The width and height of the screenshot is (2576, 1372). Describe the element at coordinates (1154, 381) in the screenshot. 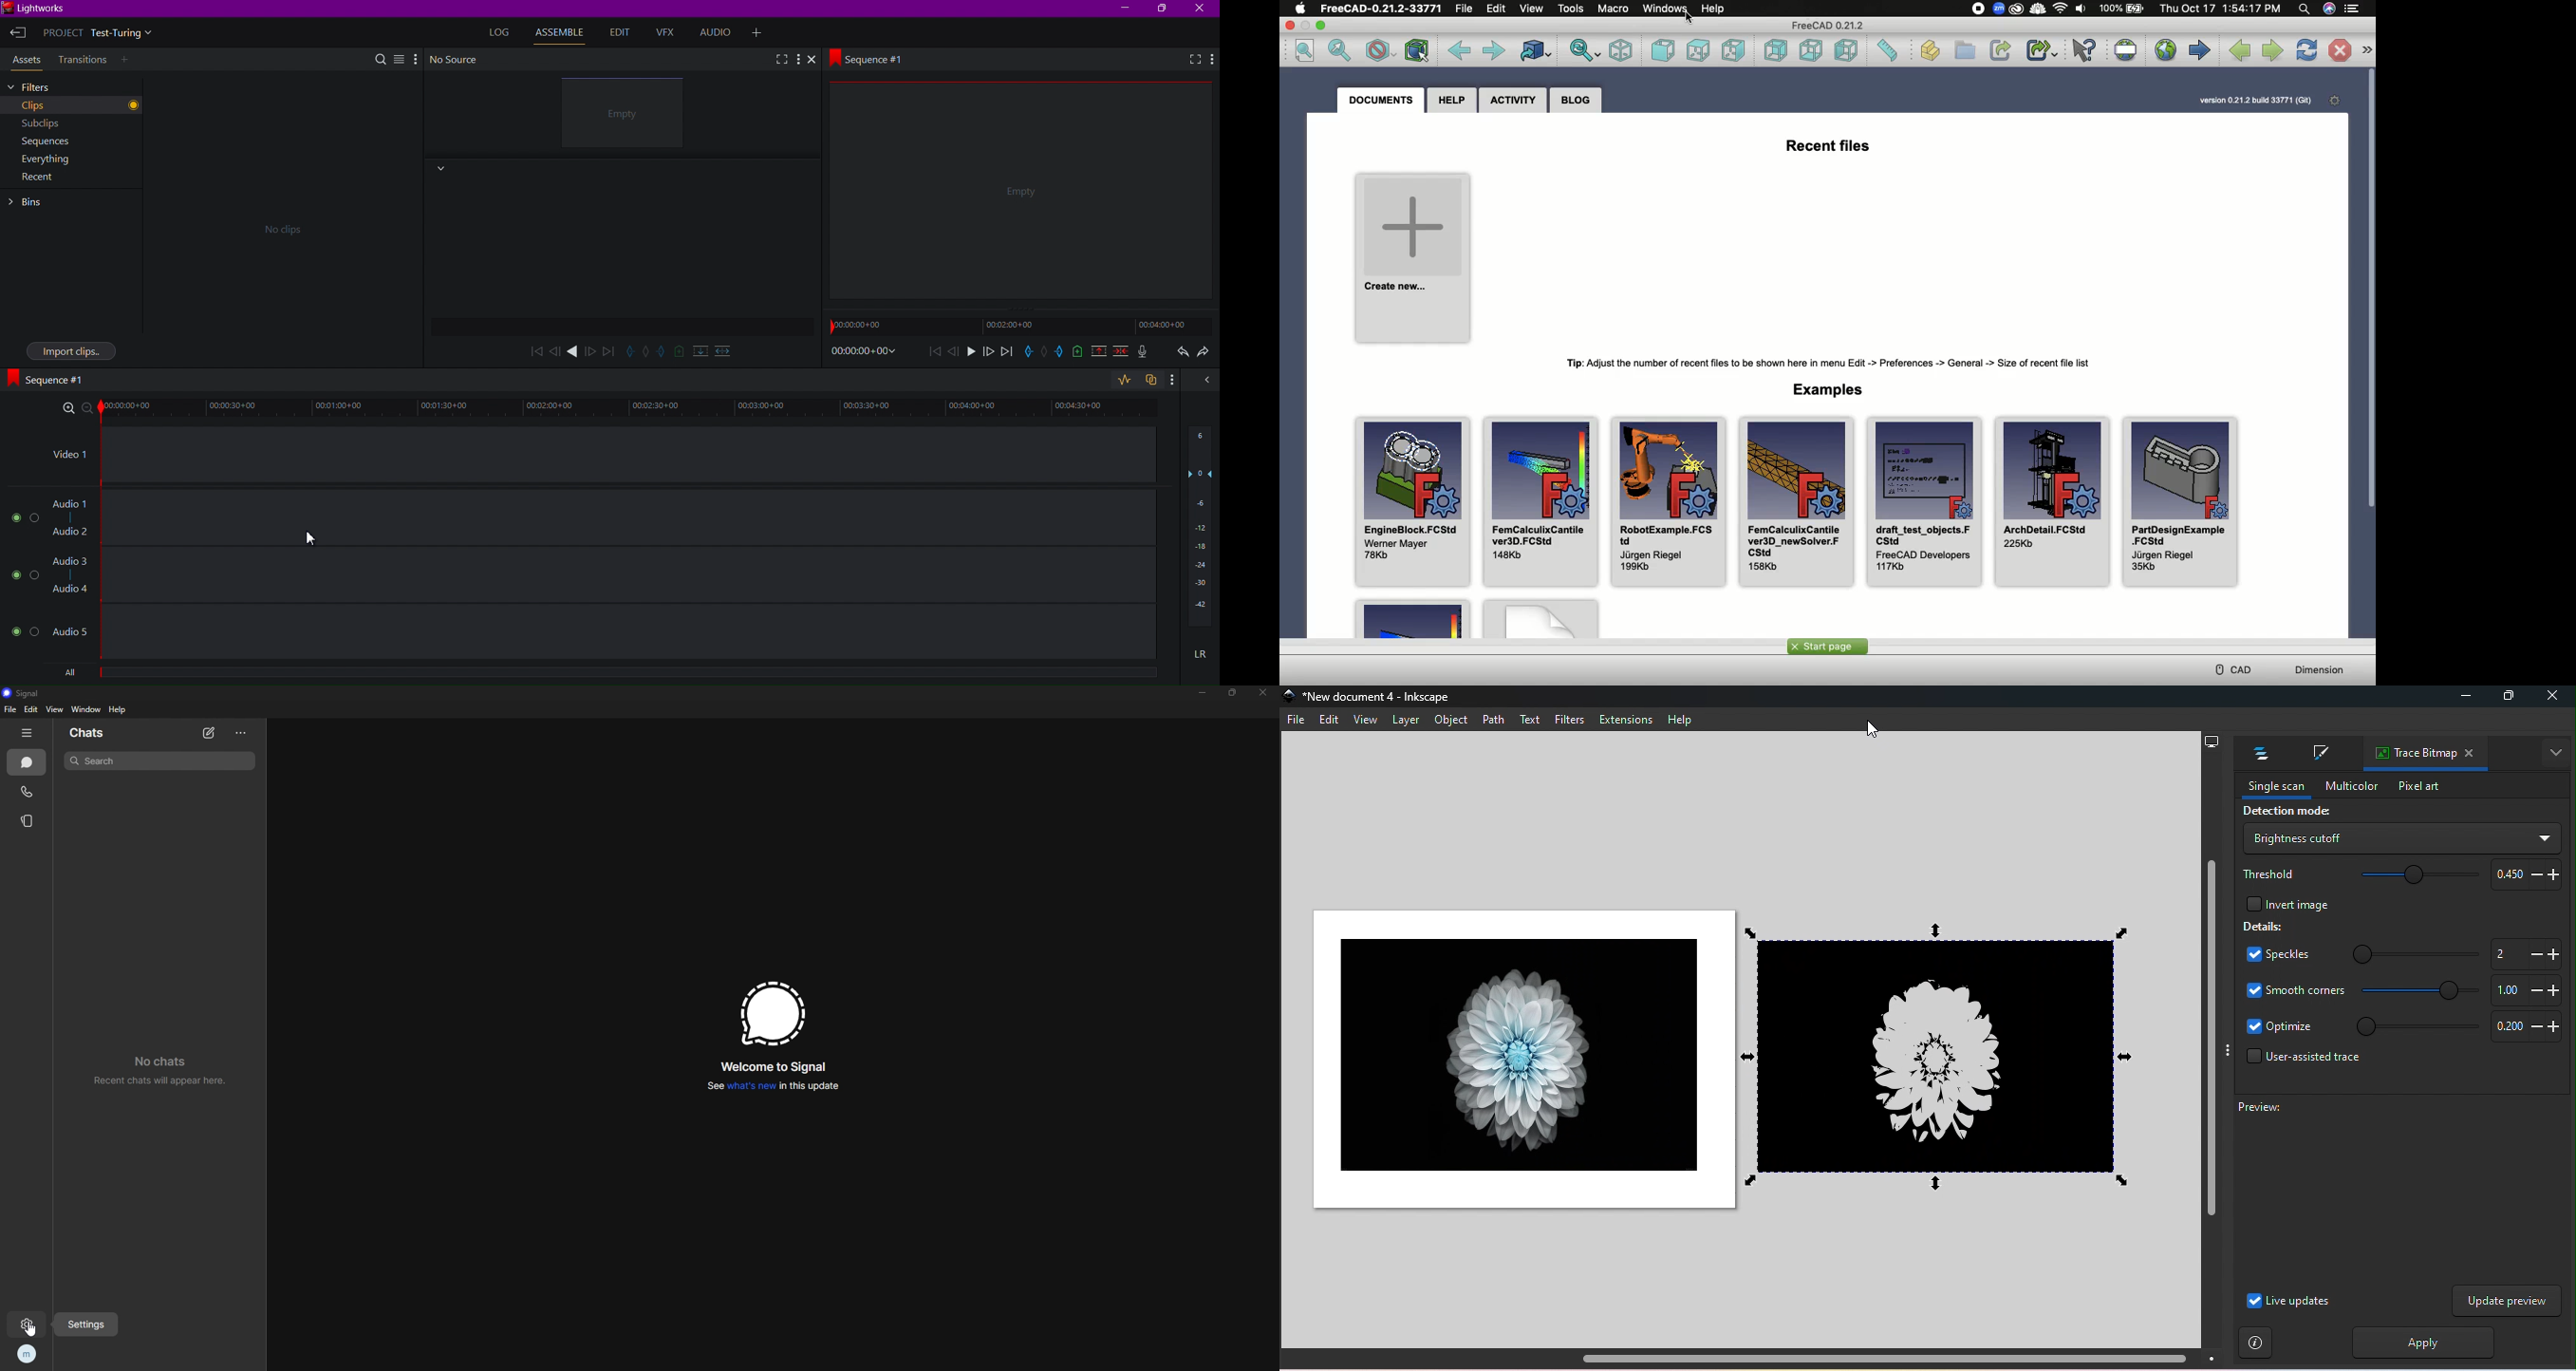

I see `Paste` at that location.